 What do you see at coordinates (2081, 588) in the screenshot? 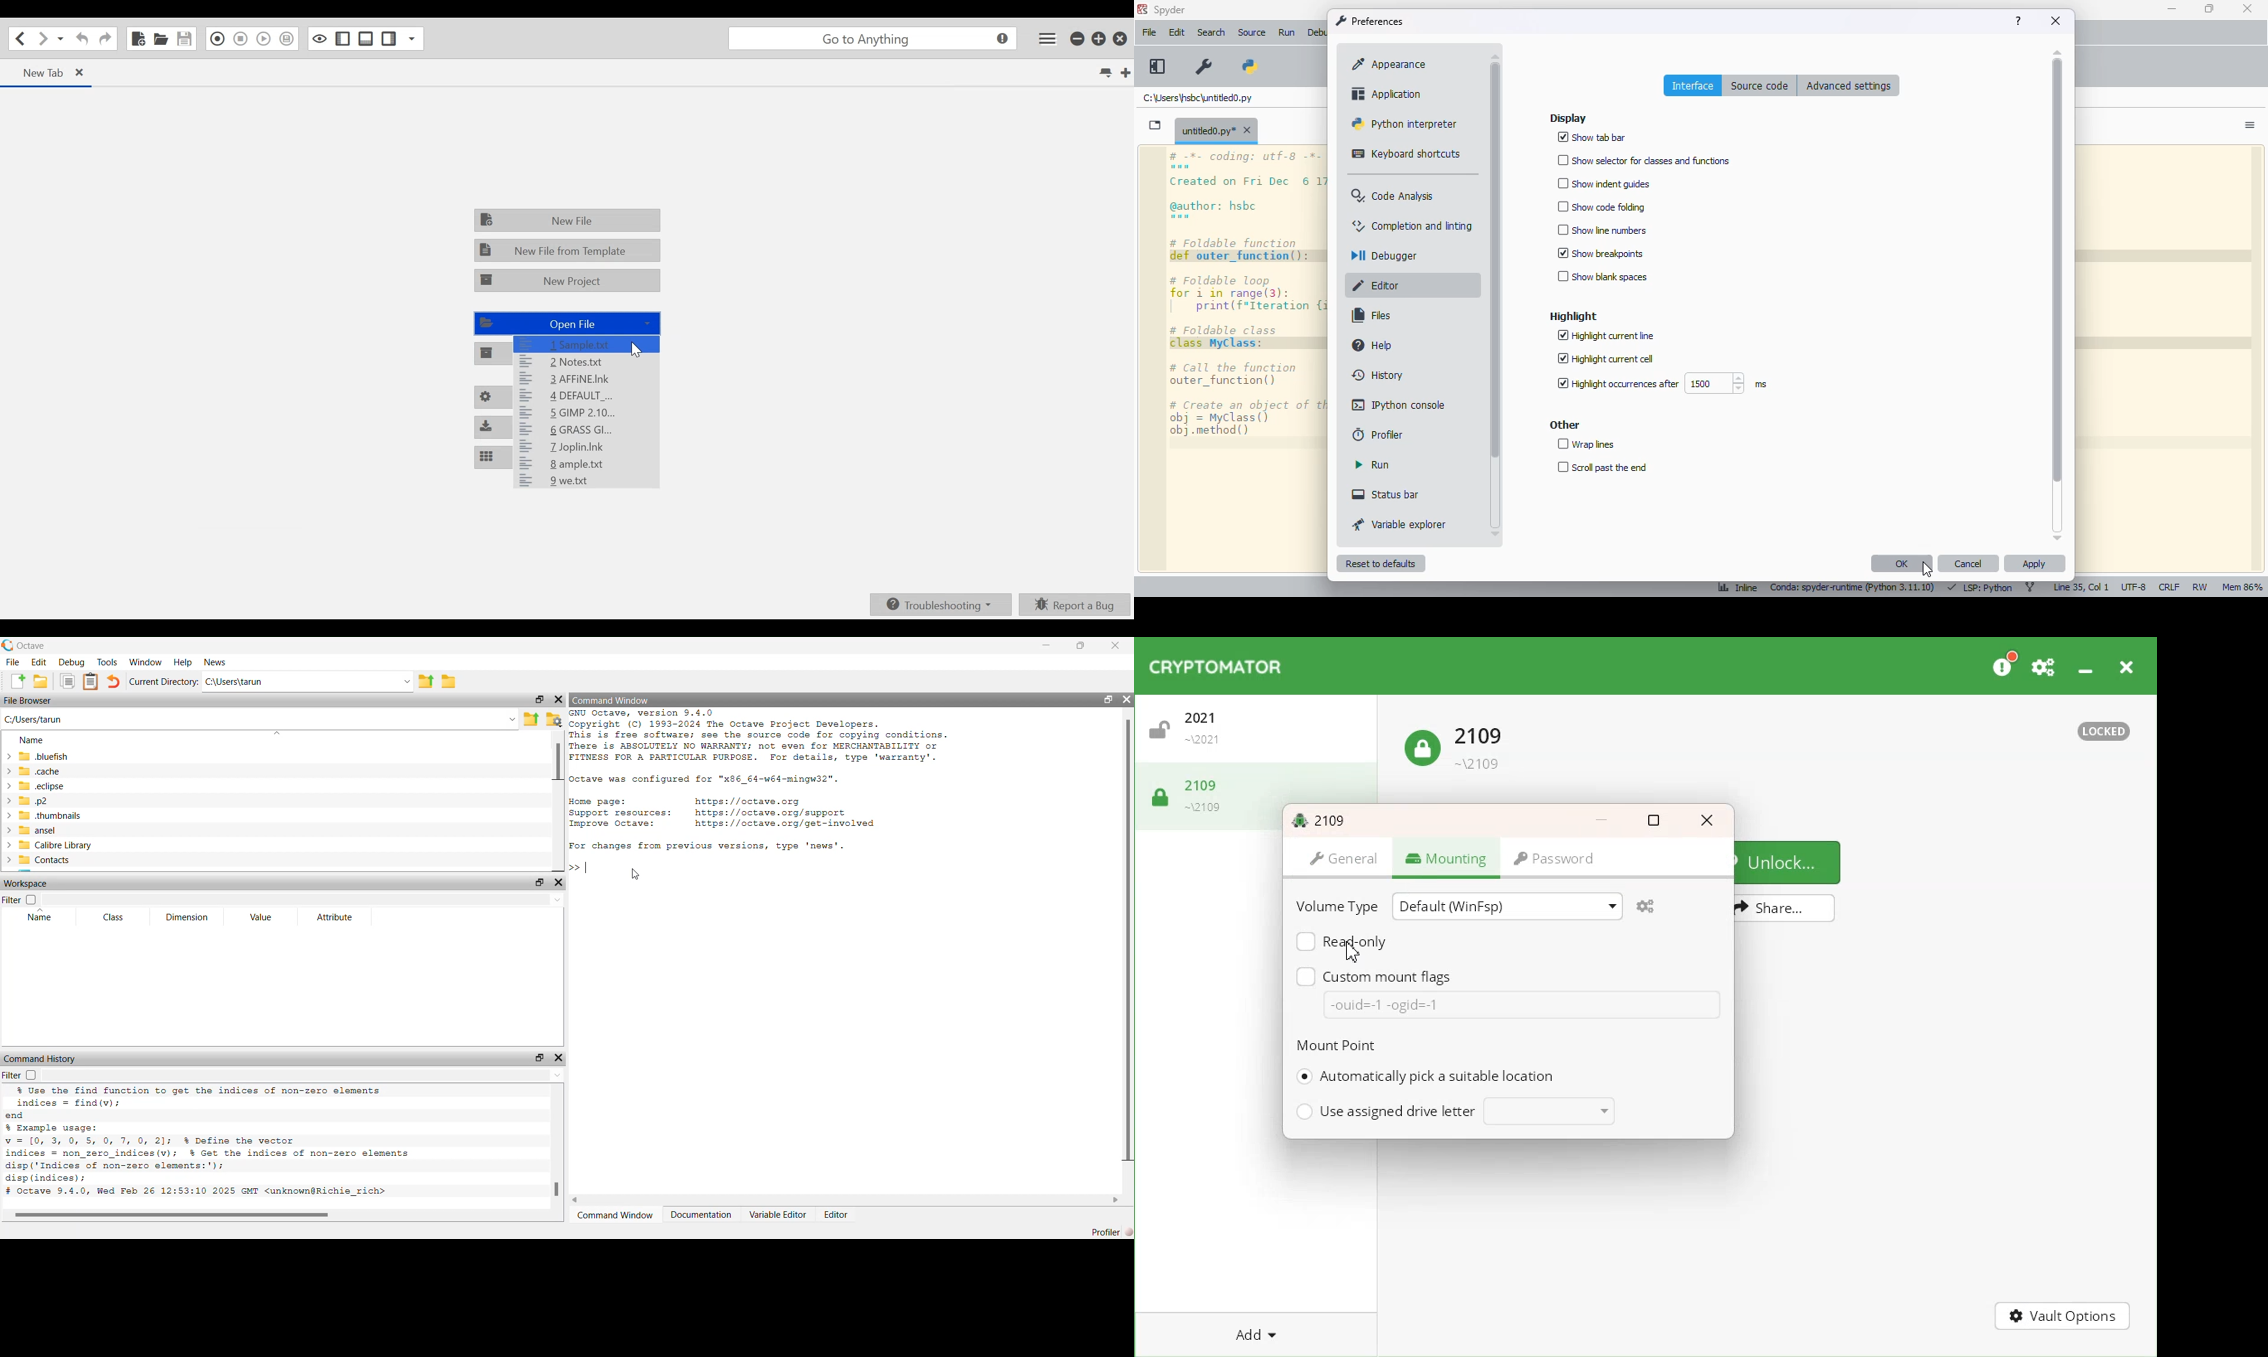
I see `line 35, col 1` at bounding box center [2081, 588].